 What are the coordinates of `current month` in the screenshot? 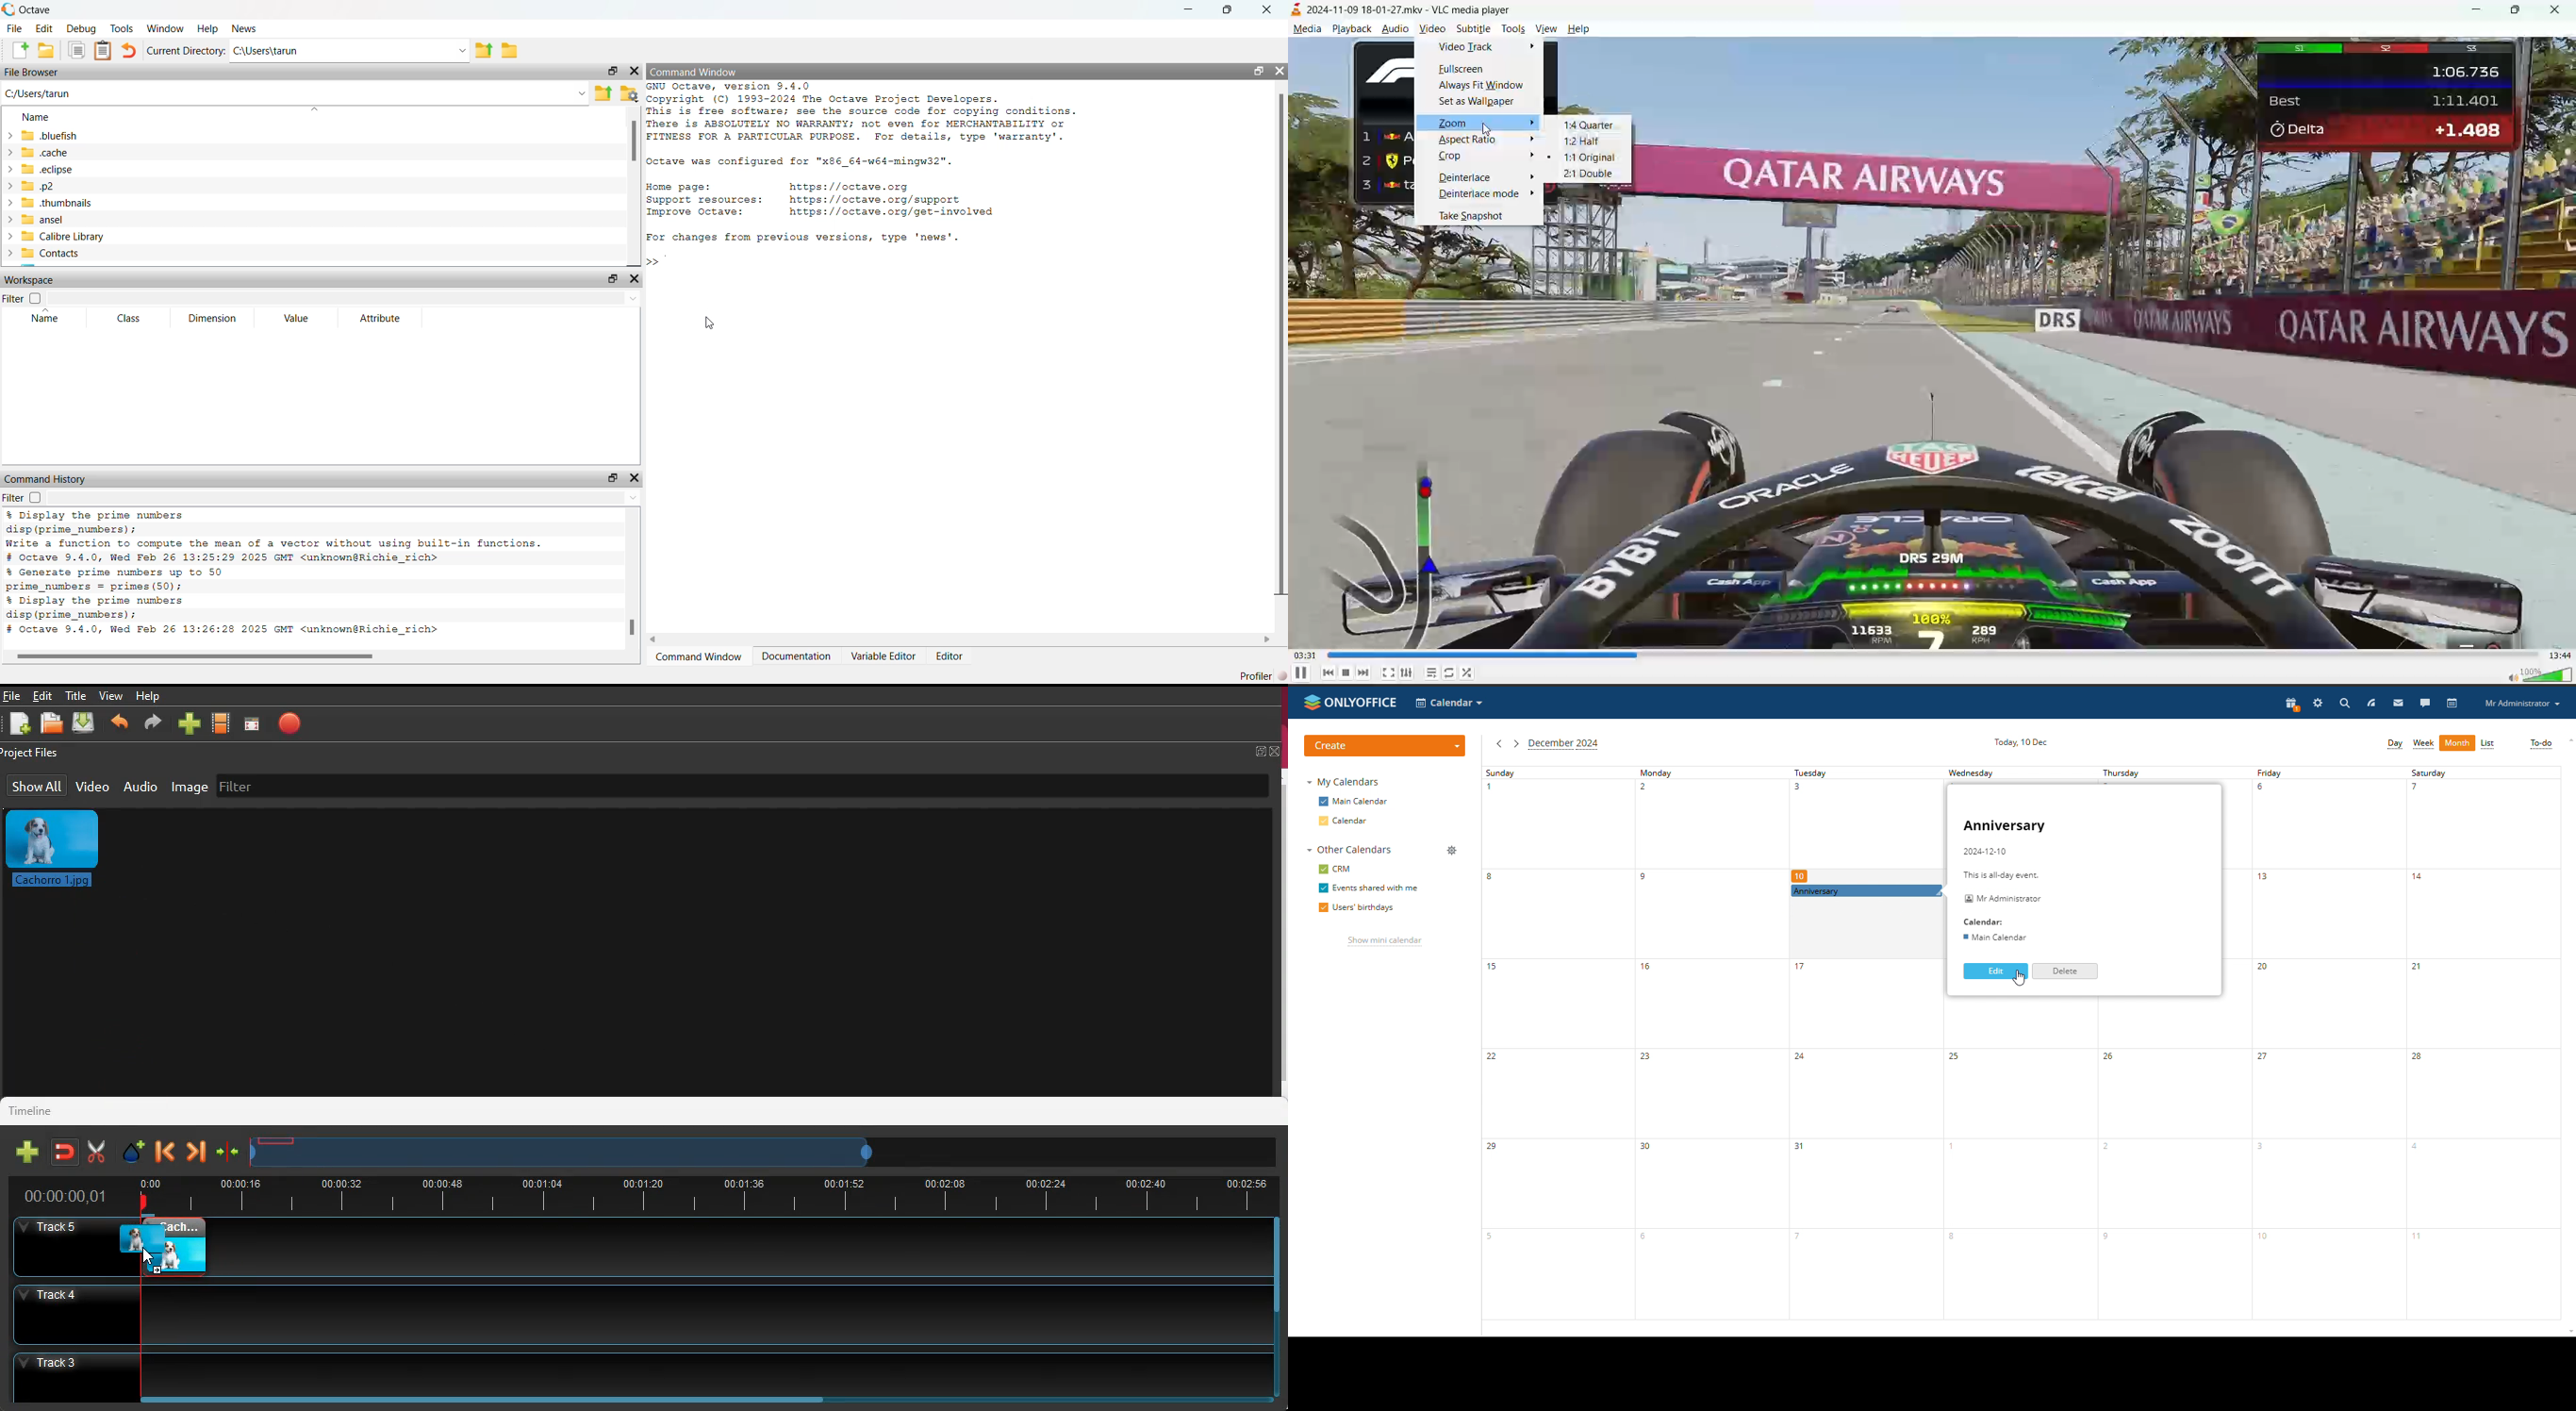 It's located at (1564, 744).